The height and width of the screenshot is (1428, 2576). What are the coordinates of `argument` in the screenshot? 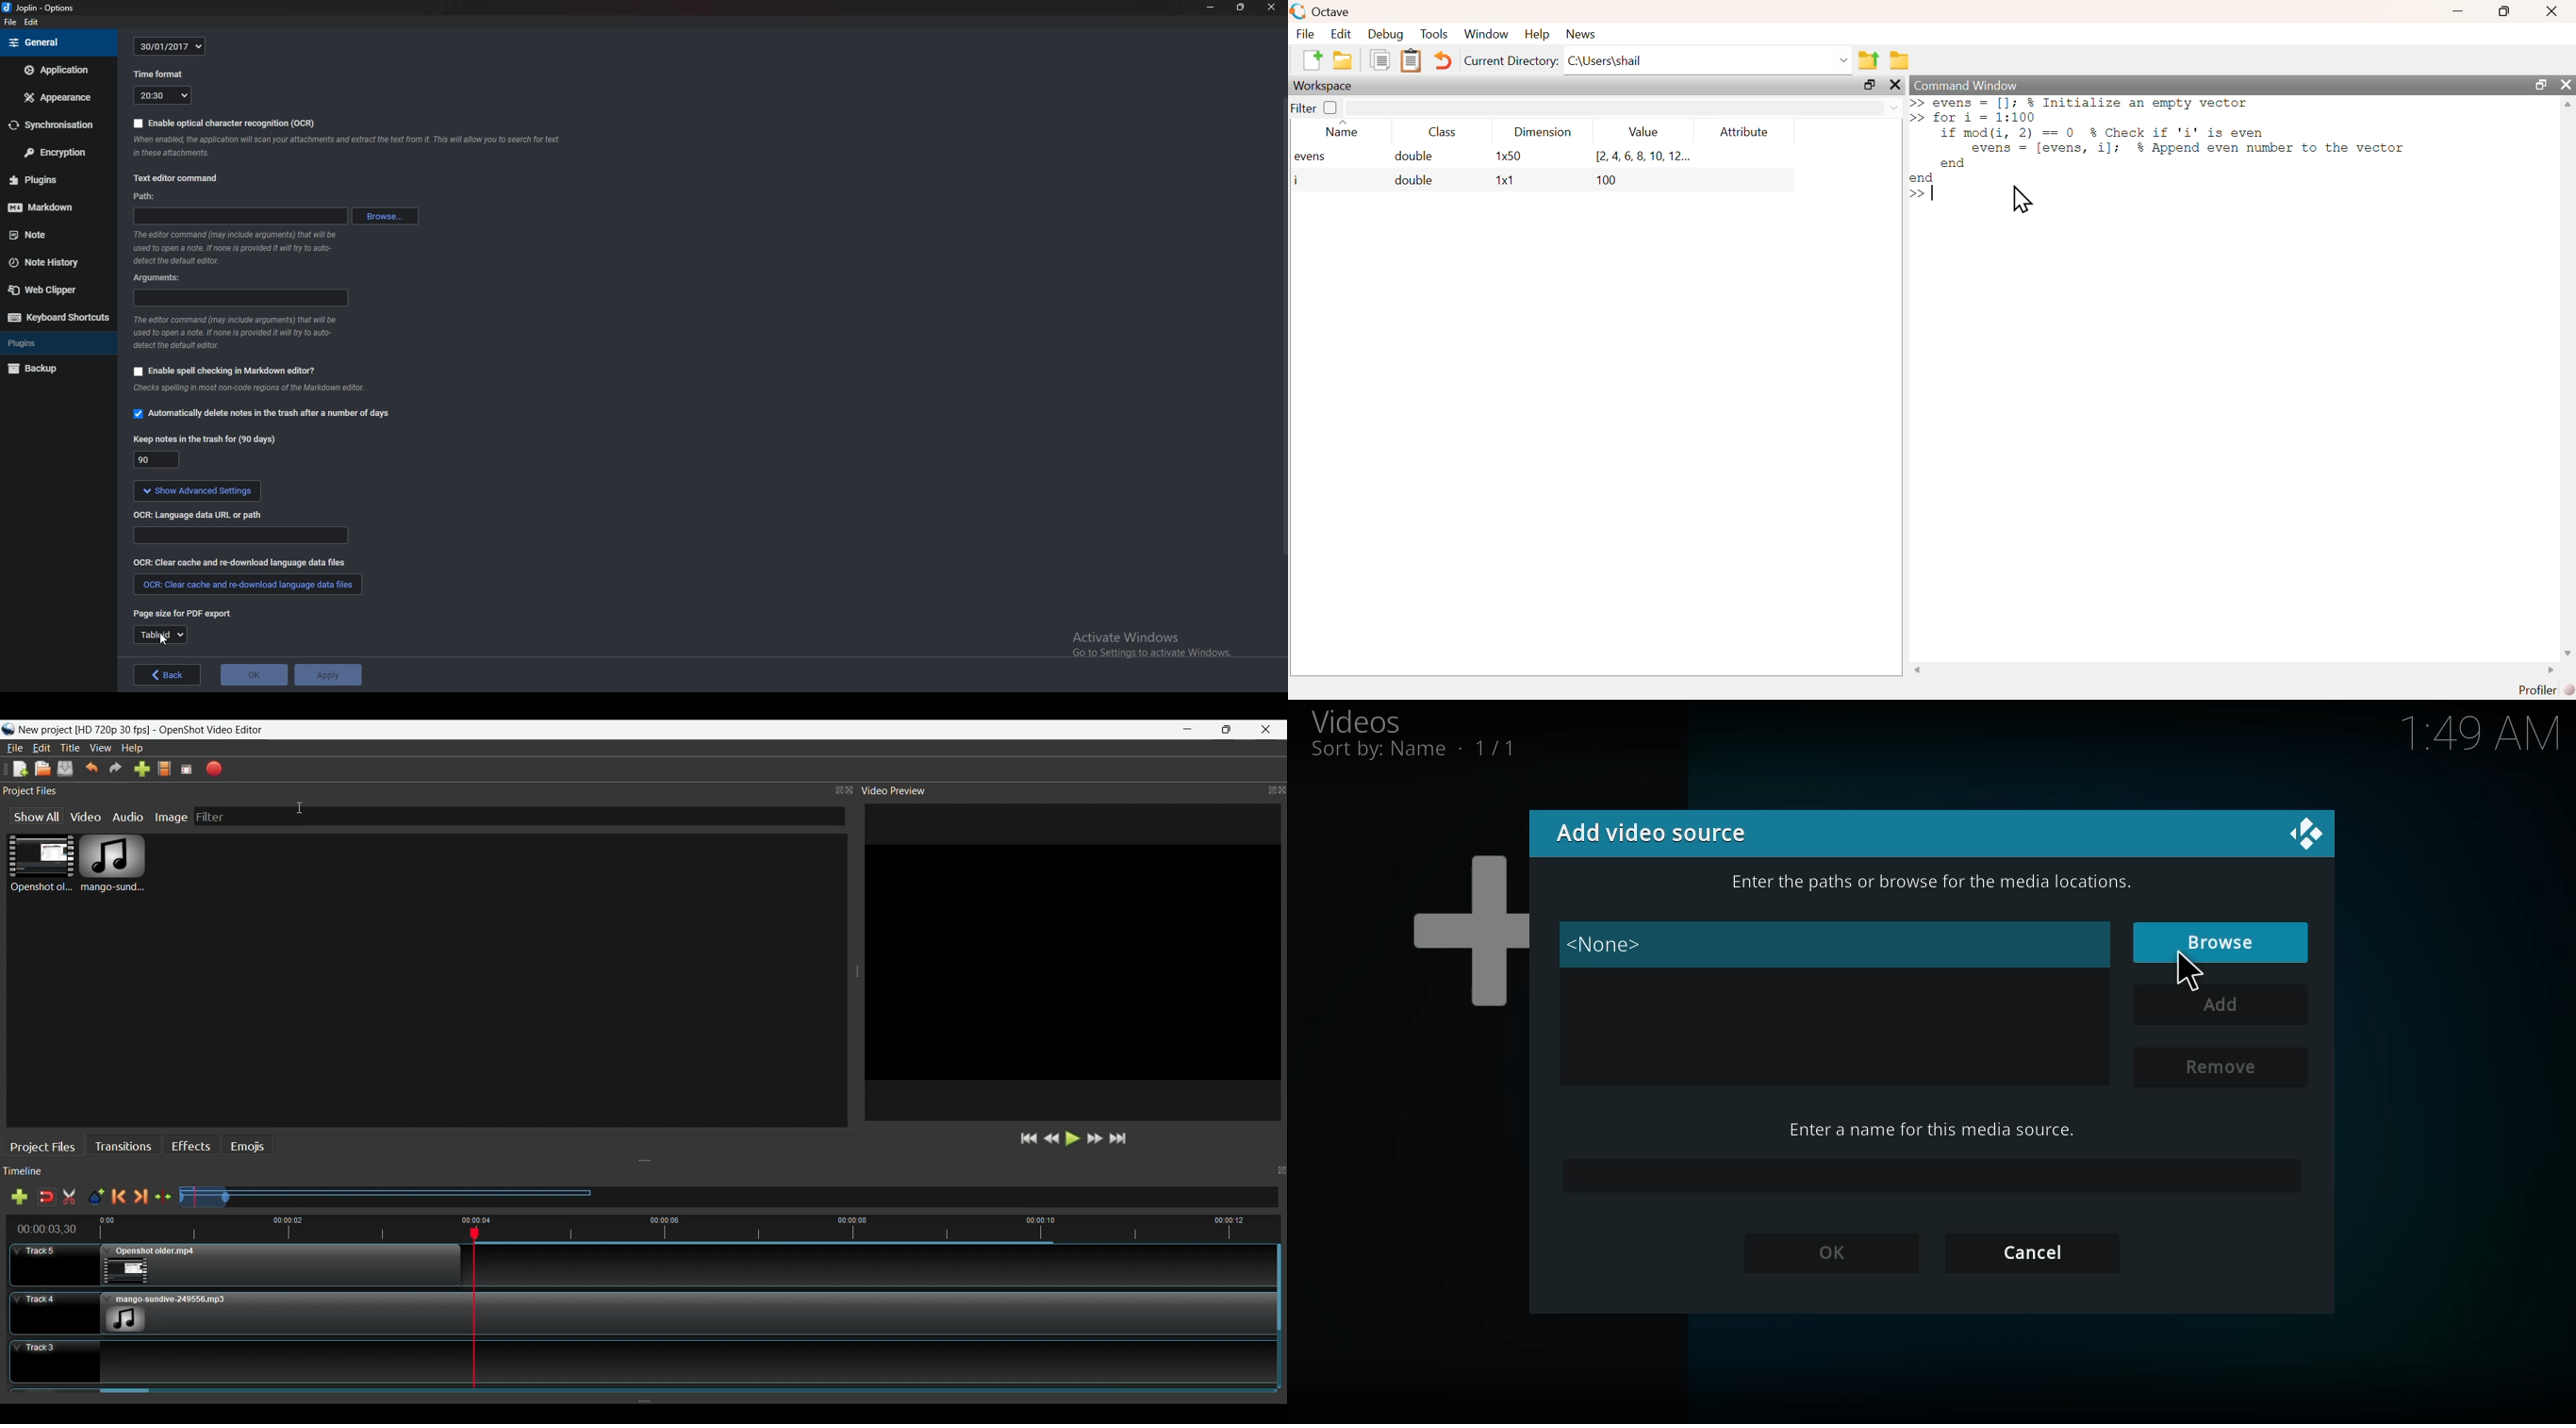 It's located at (161, 278).